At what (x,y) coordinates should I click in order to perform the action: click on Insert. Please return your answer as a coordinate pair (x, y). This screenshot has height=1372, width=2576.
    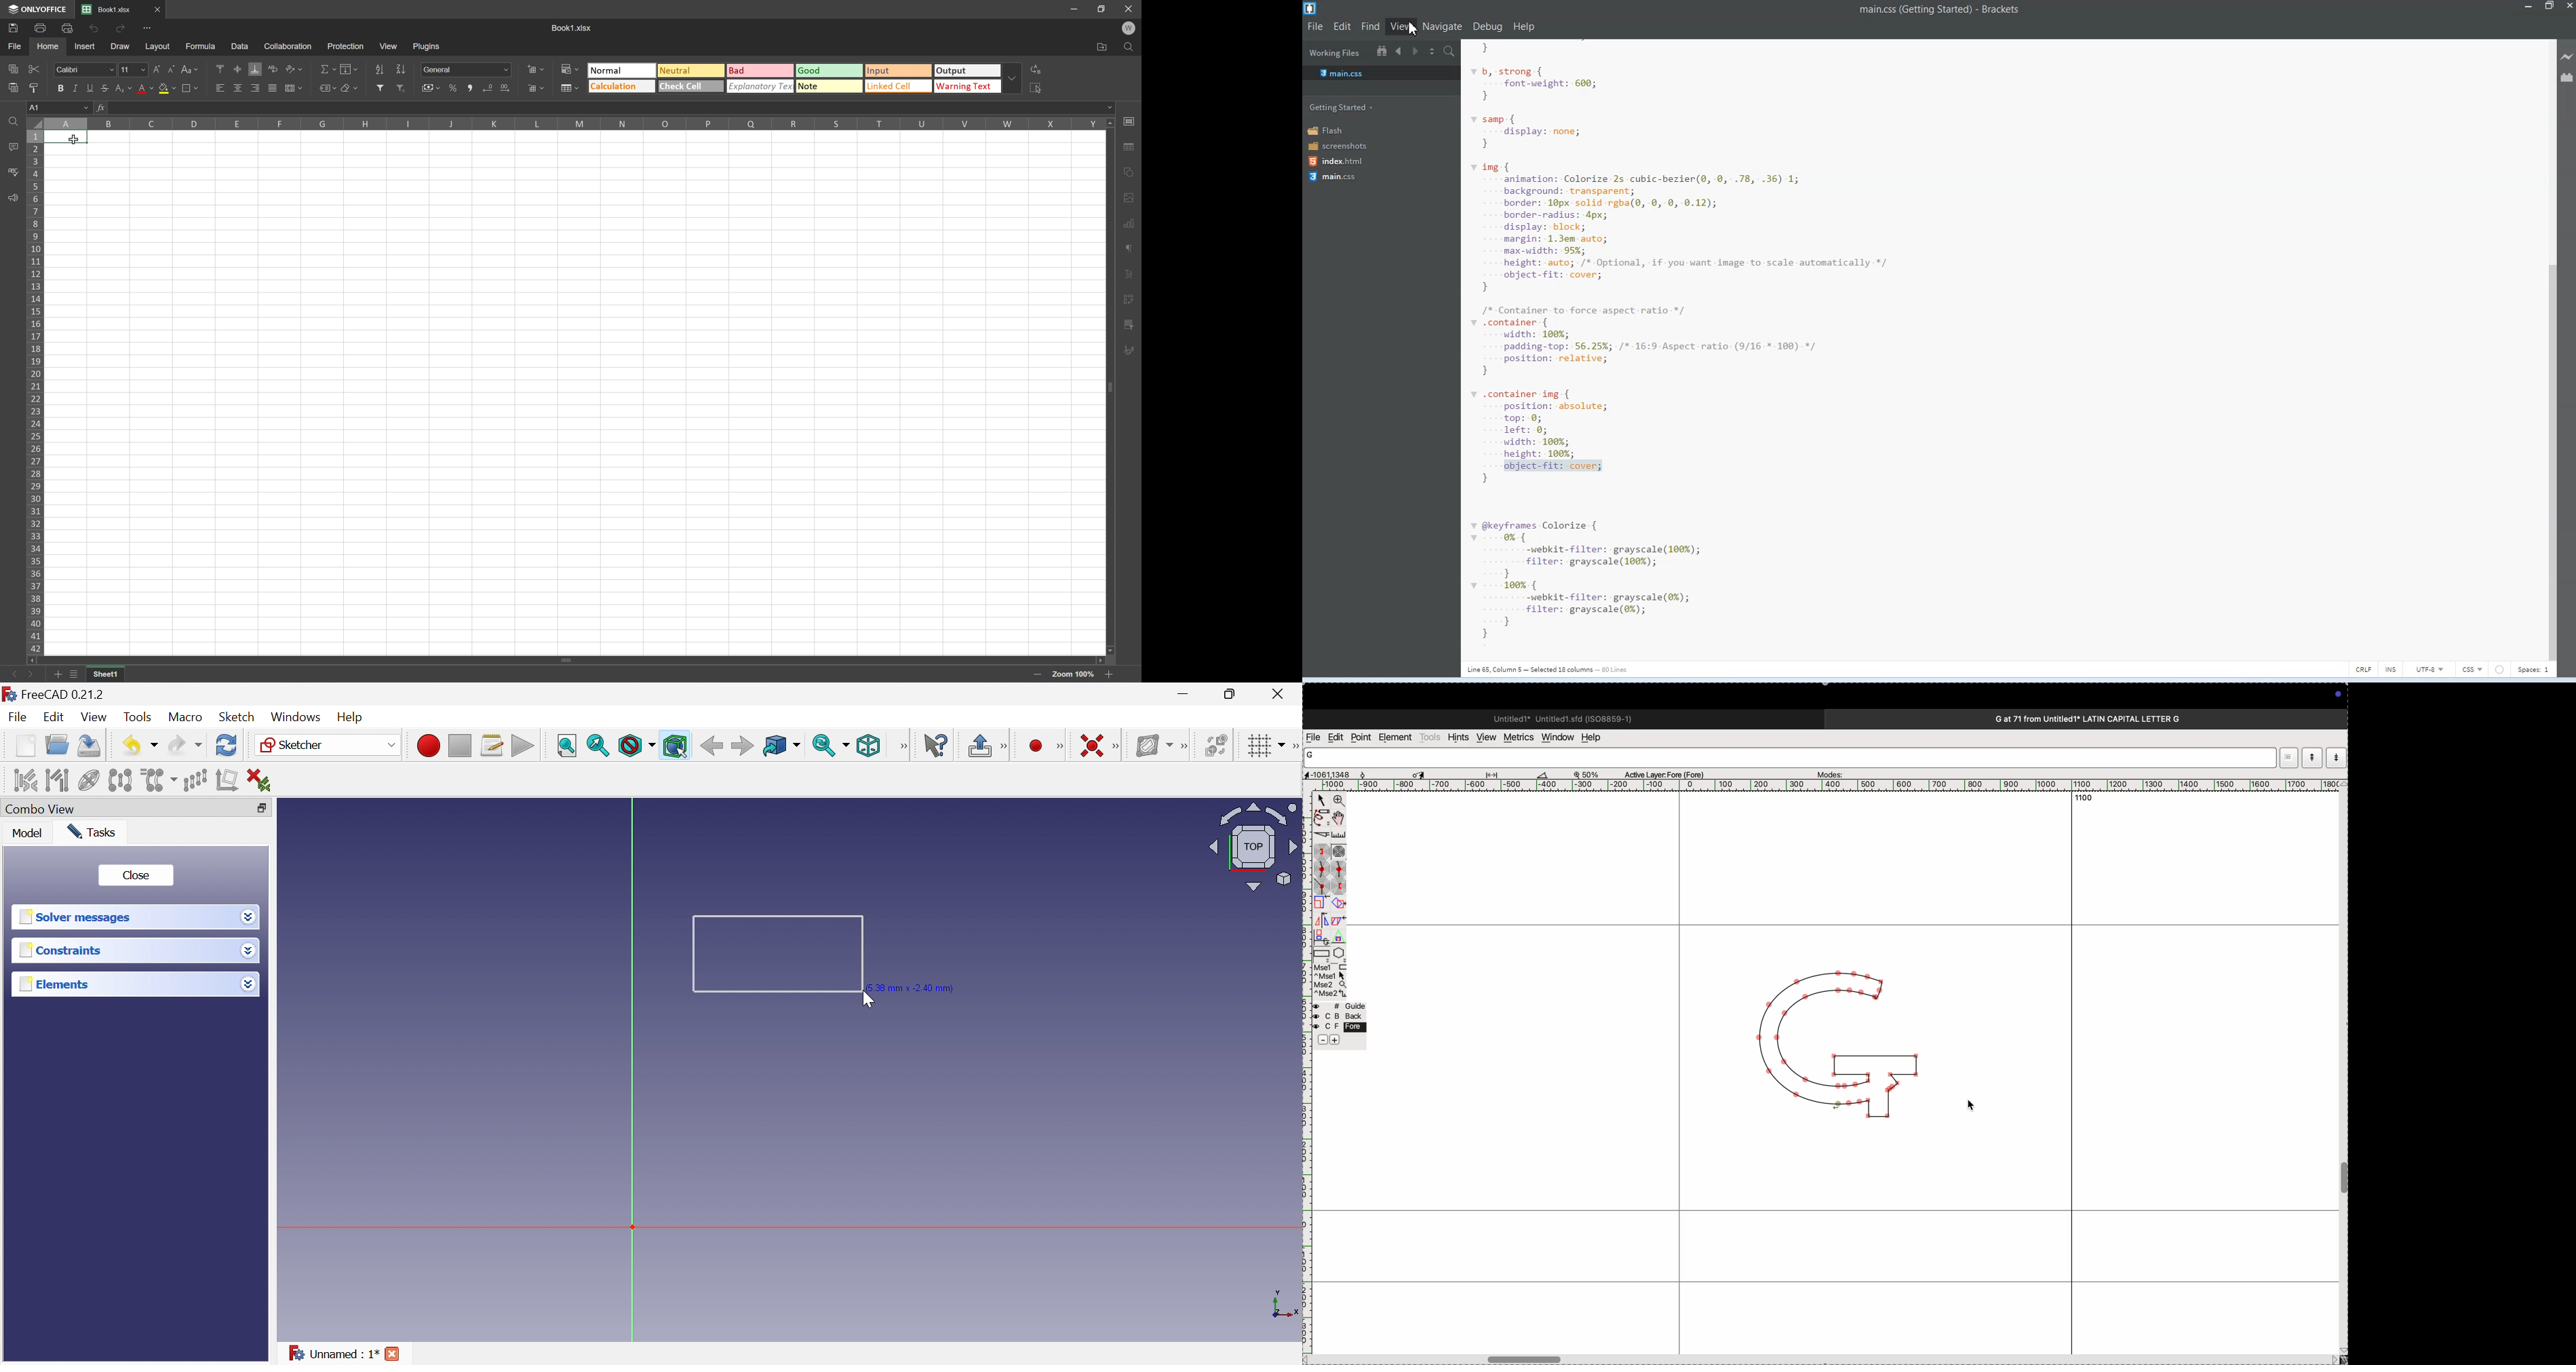
    Looking at the image, I should click on (84, 49).